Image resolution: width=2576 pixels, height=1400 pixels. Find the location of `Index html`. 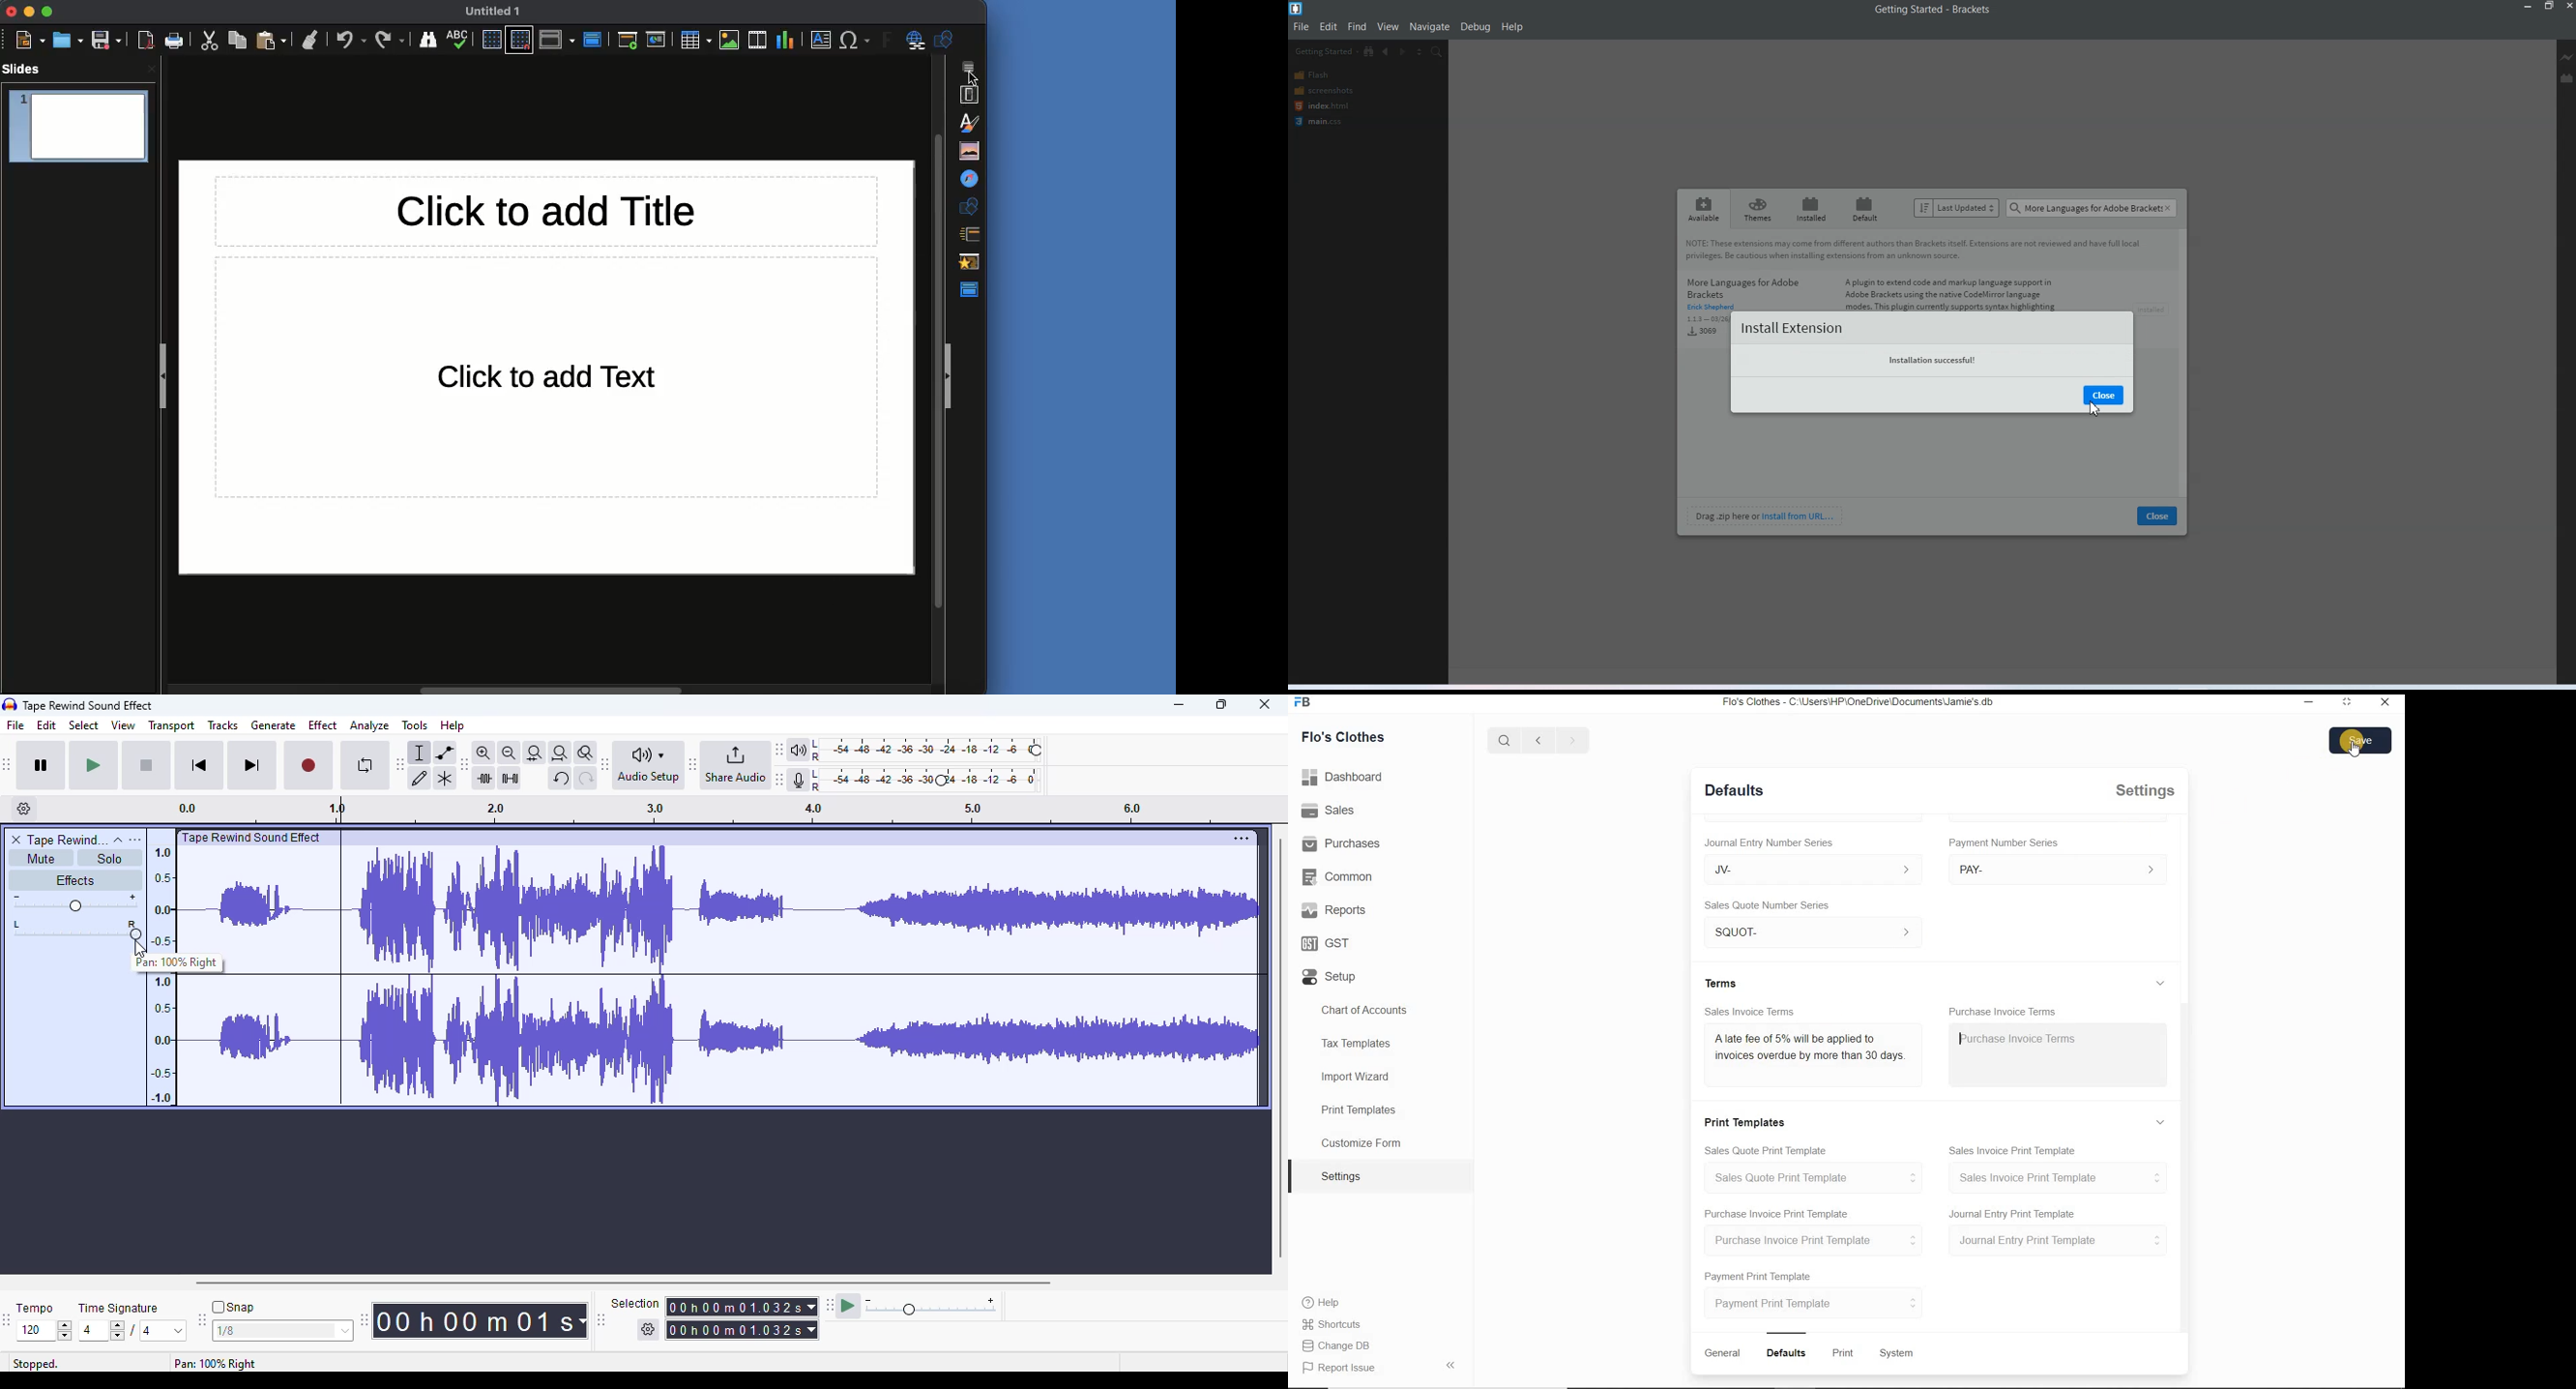

Index html is located at coordinates (1334, 107).